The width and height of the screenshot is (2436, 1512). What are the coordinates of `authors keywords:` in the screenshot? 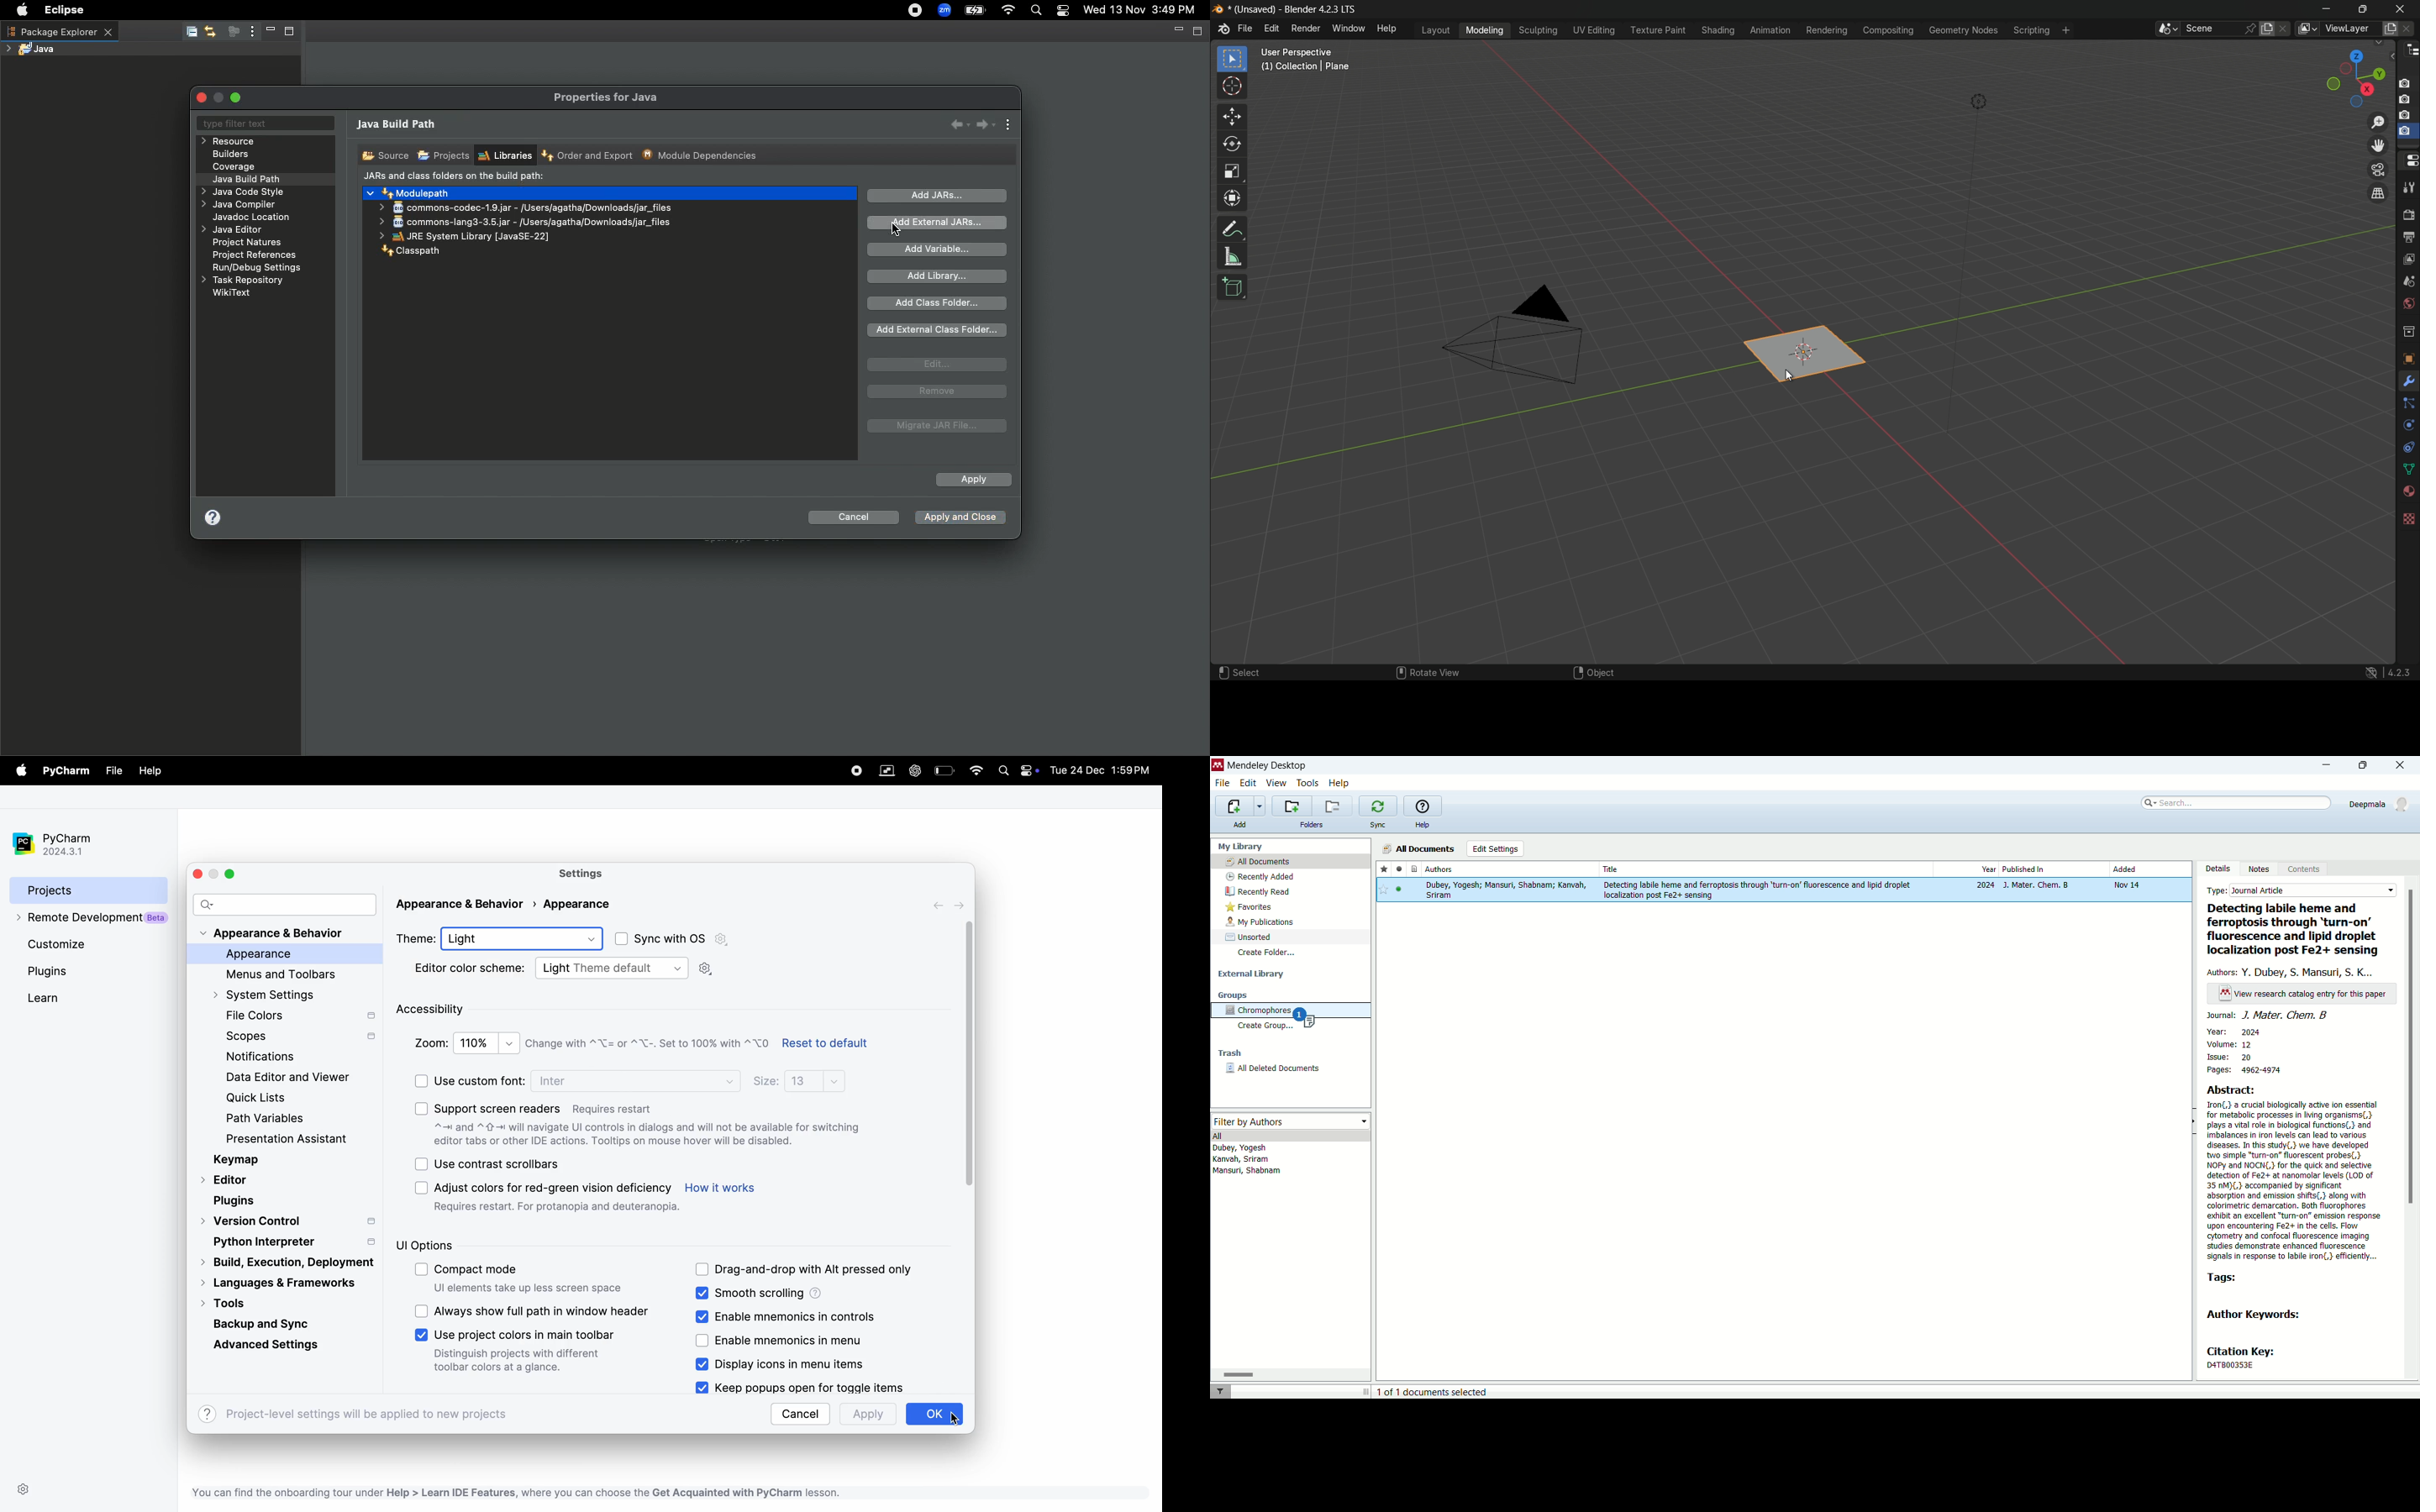 It's located at (2255, 1317).